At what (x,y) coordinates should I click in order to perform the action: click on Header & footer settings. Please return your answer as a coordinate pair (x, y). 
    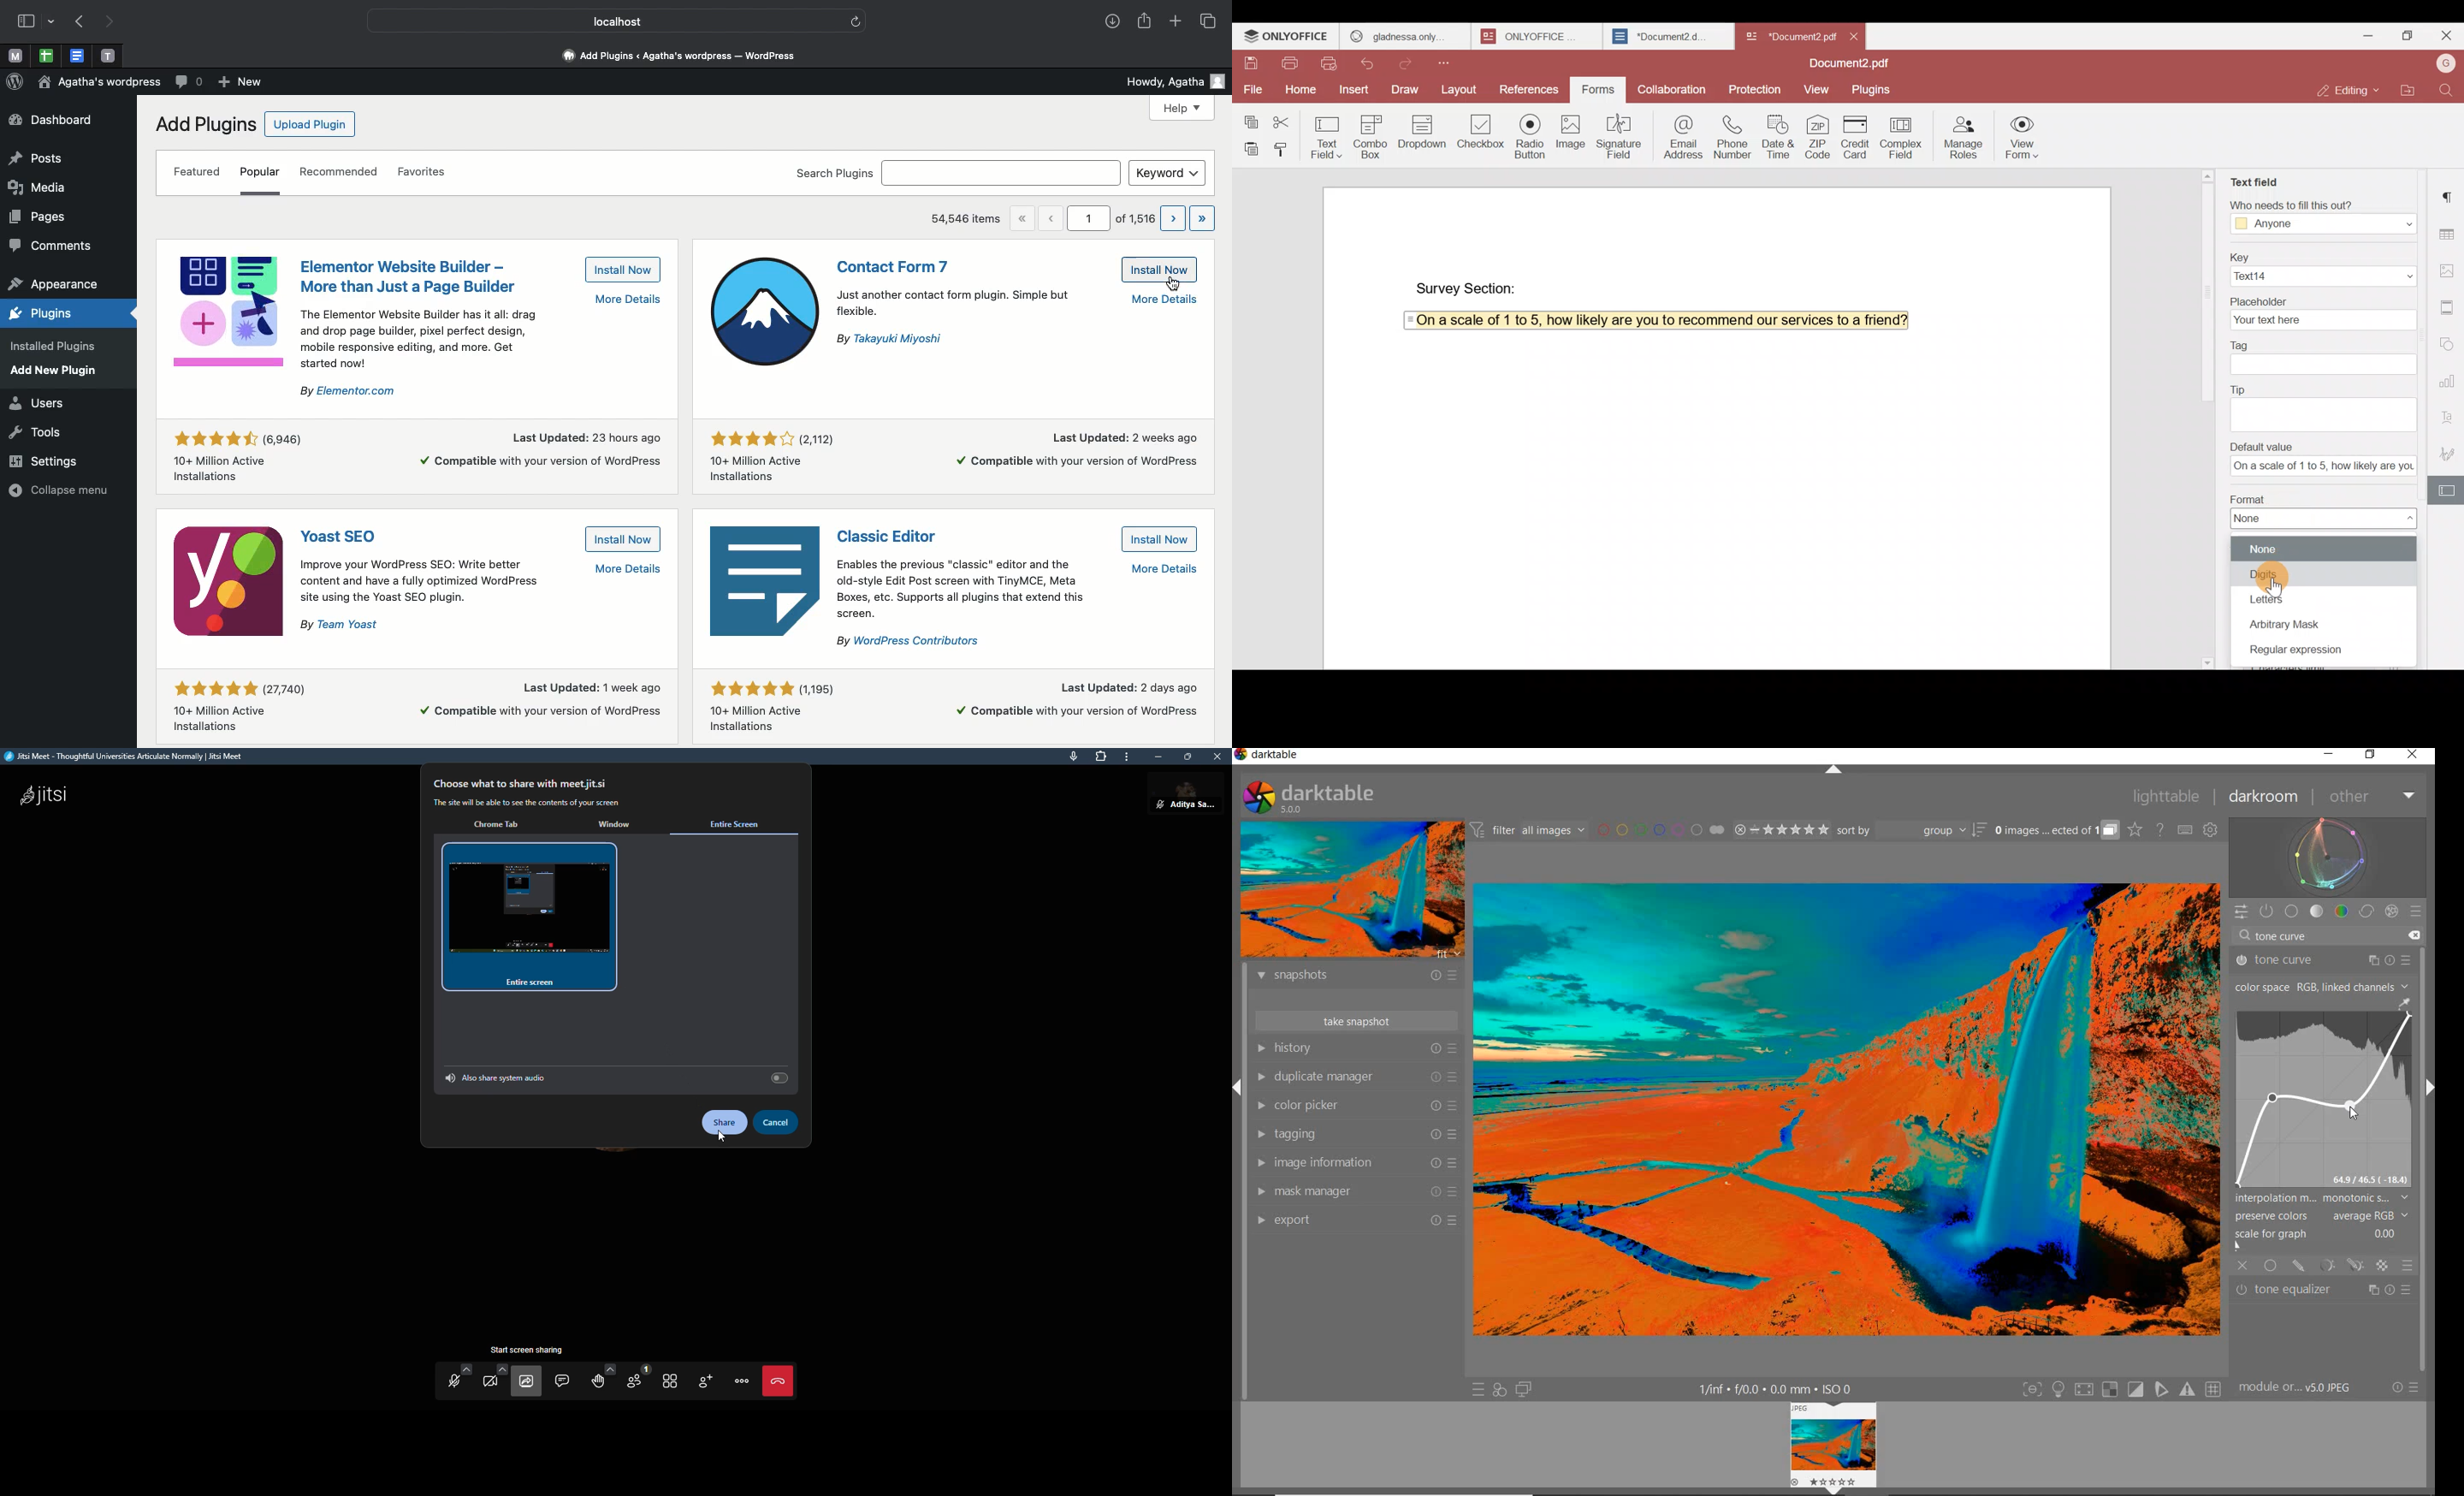
    Looking at the image, I should click on (2449, 311).